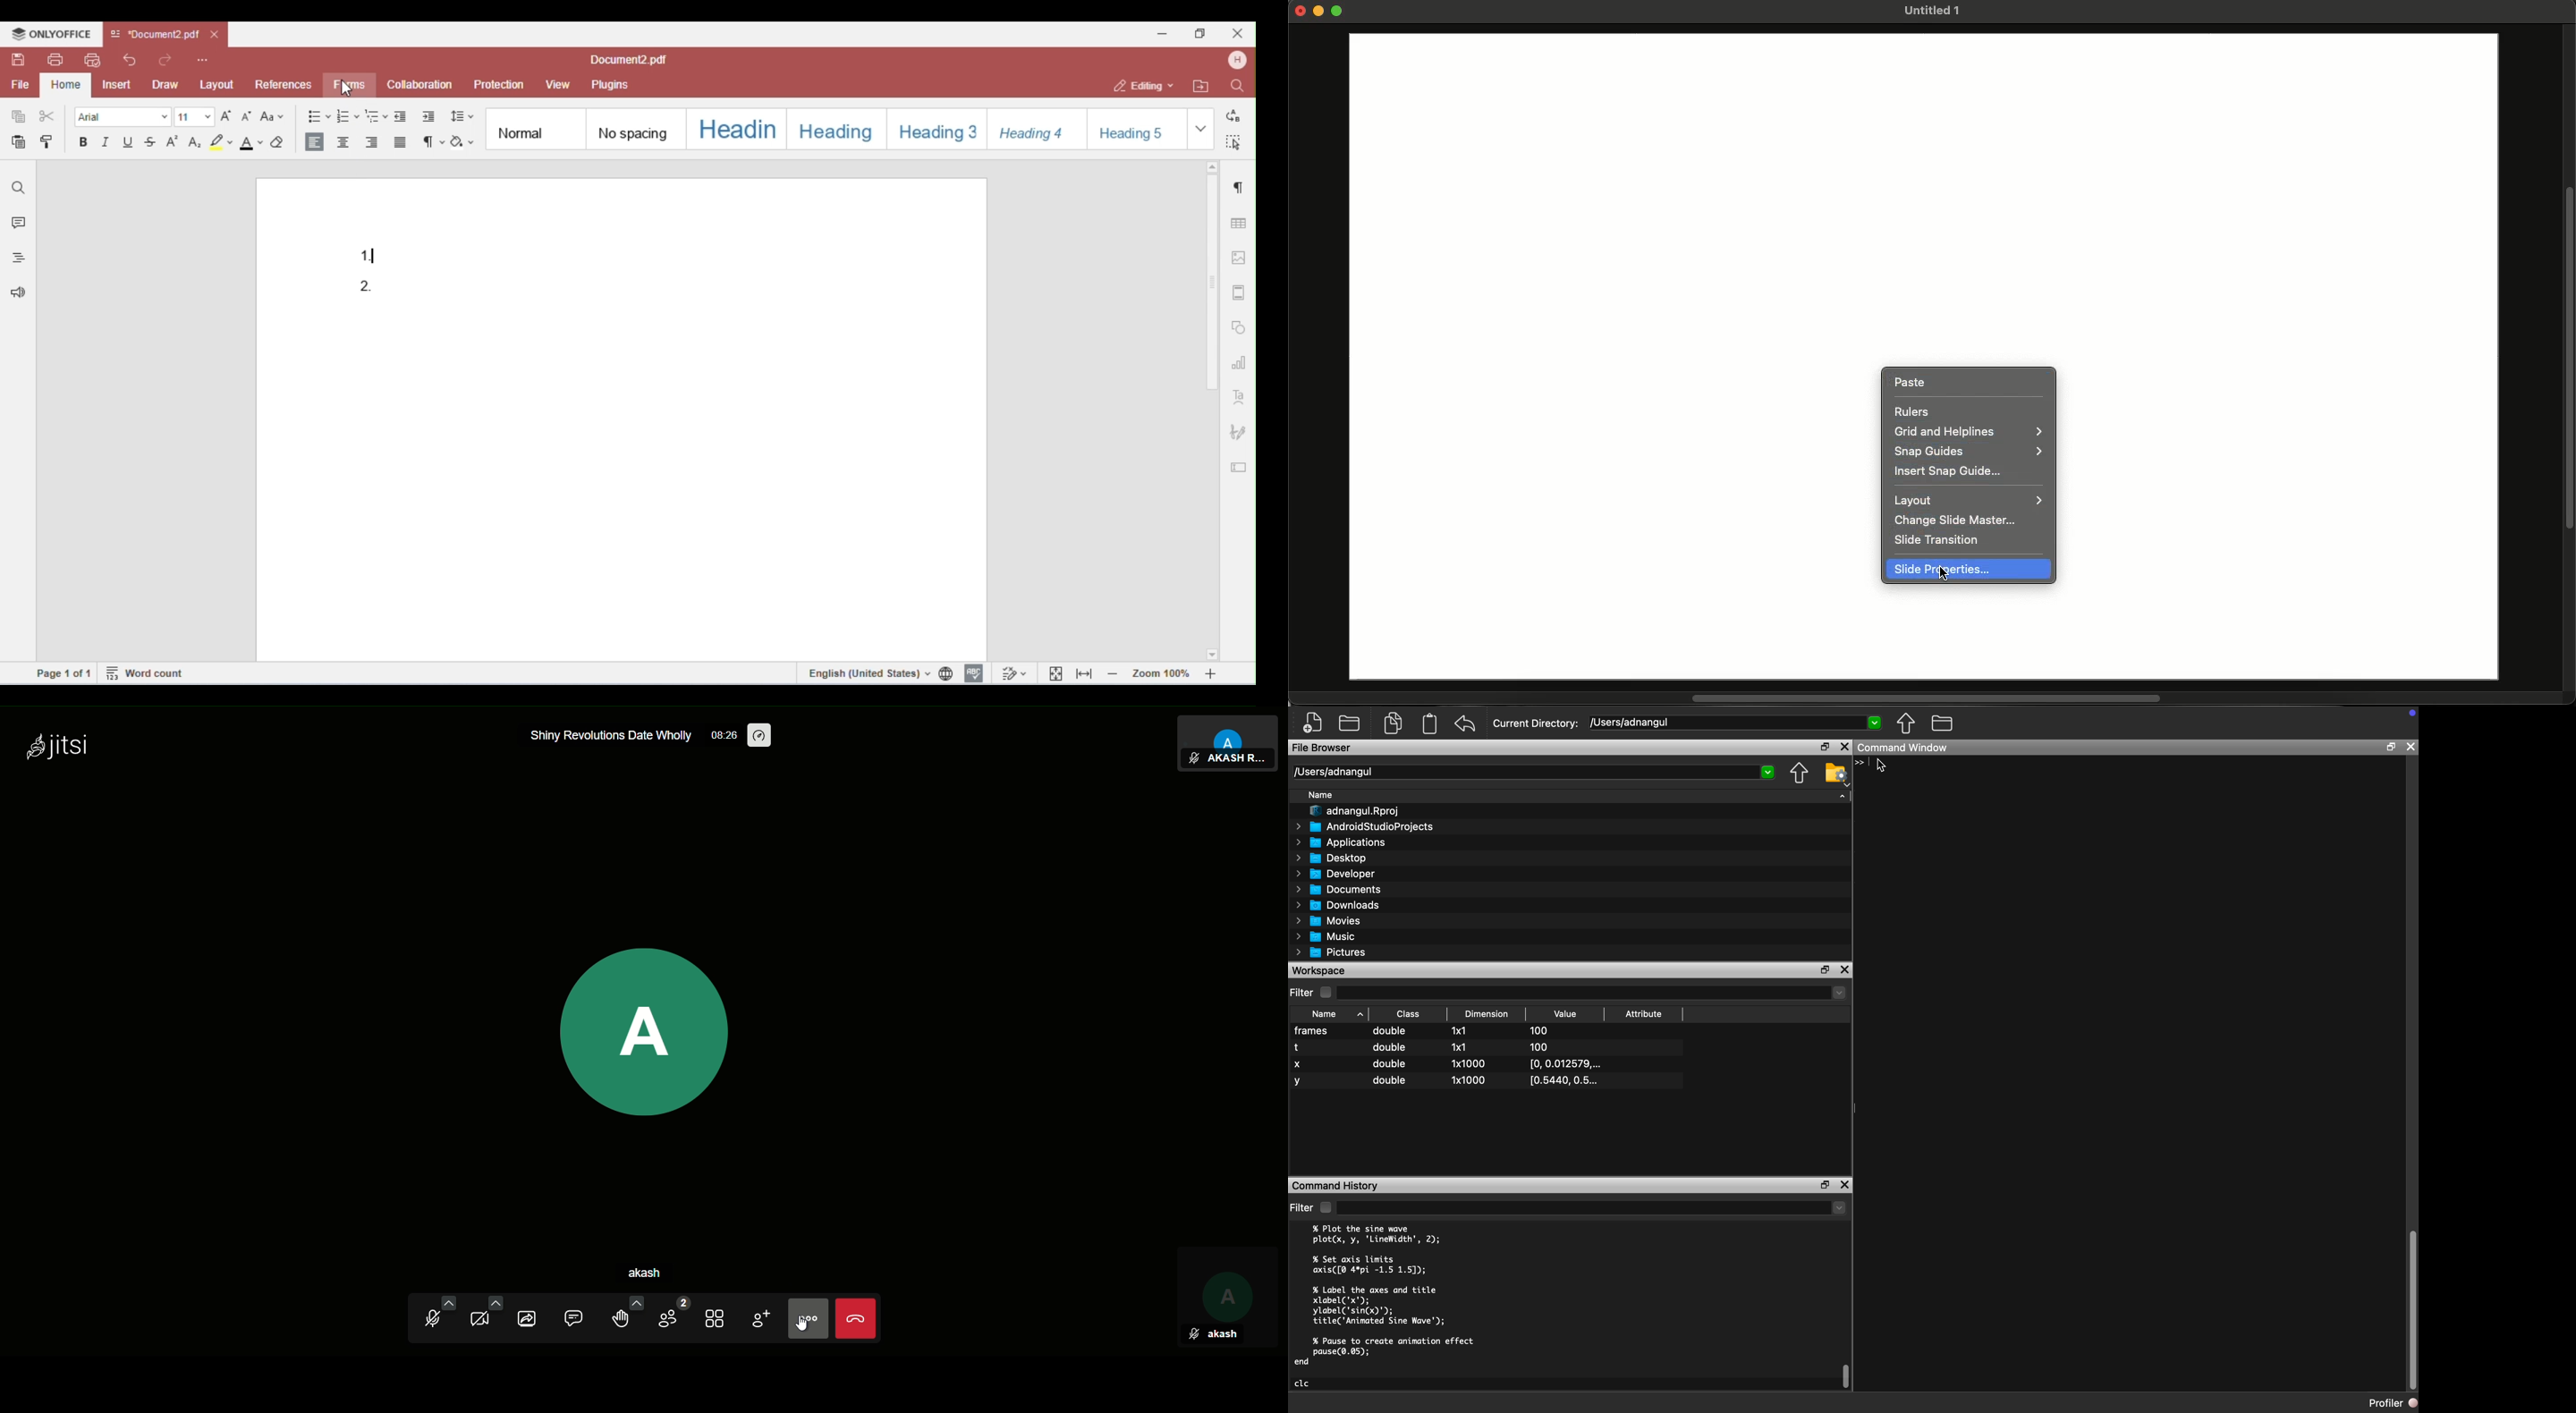 The width and height of the screenshot is (2576, 1428). I want to click on iNITIAL, so click(1227, 1285).